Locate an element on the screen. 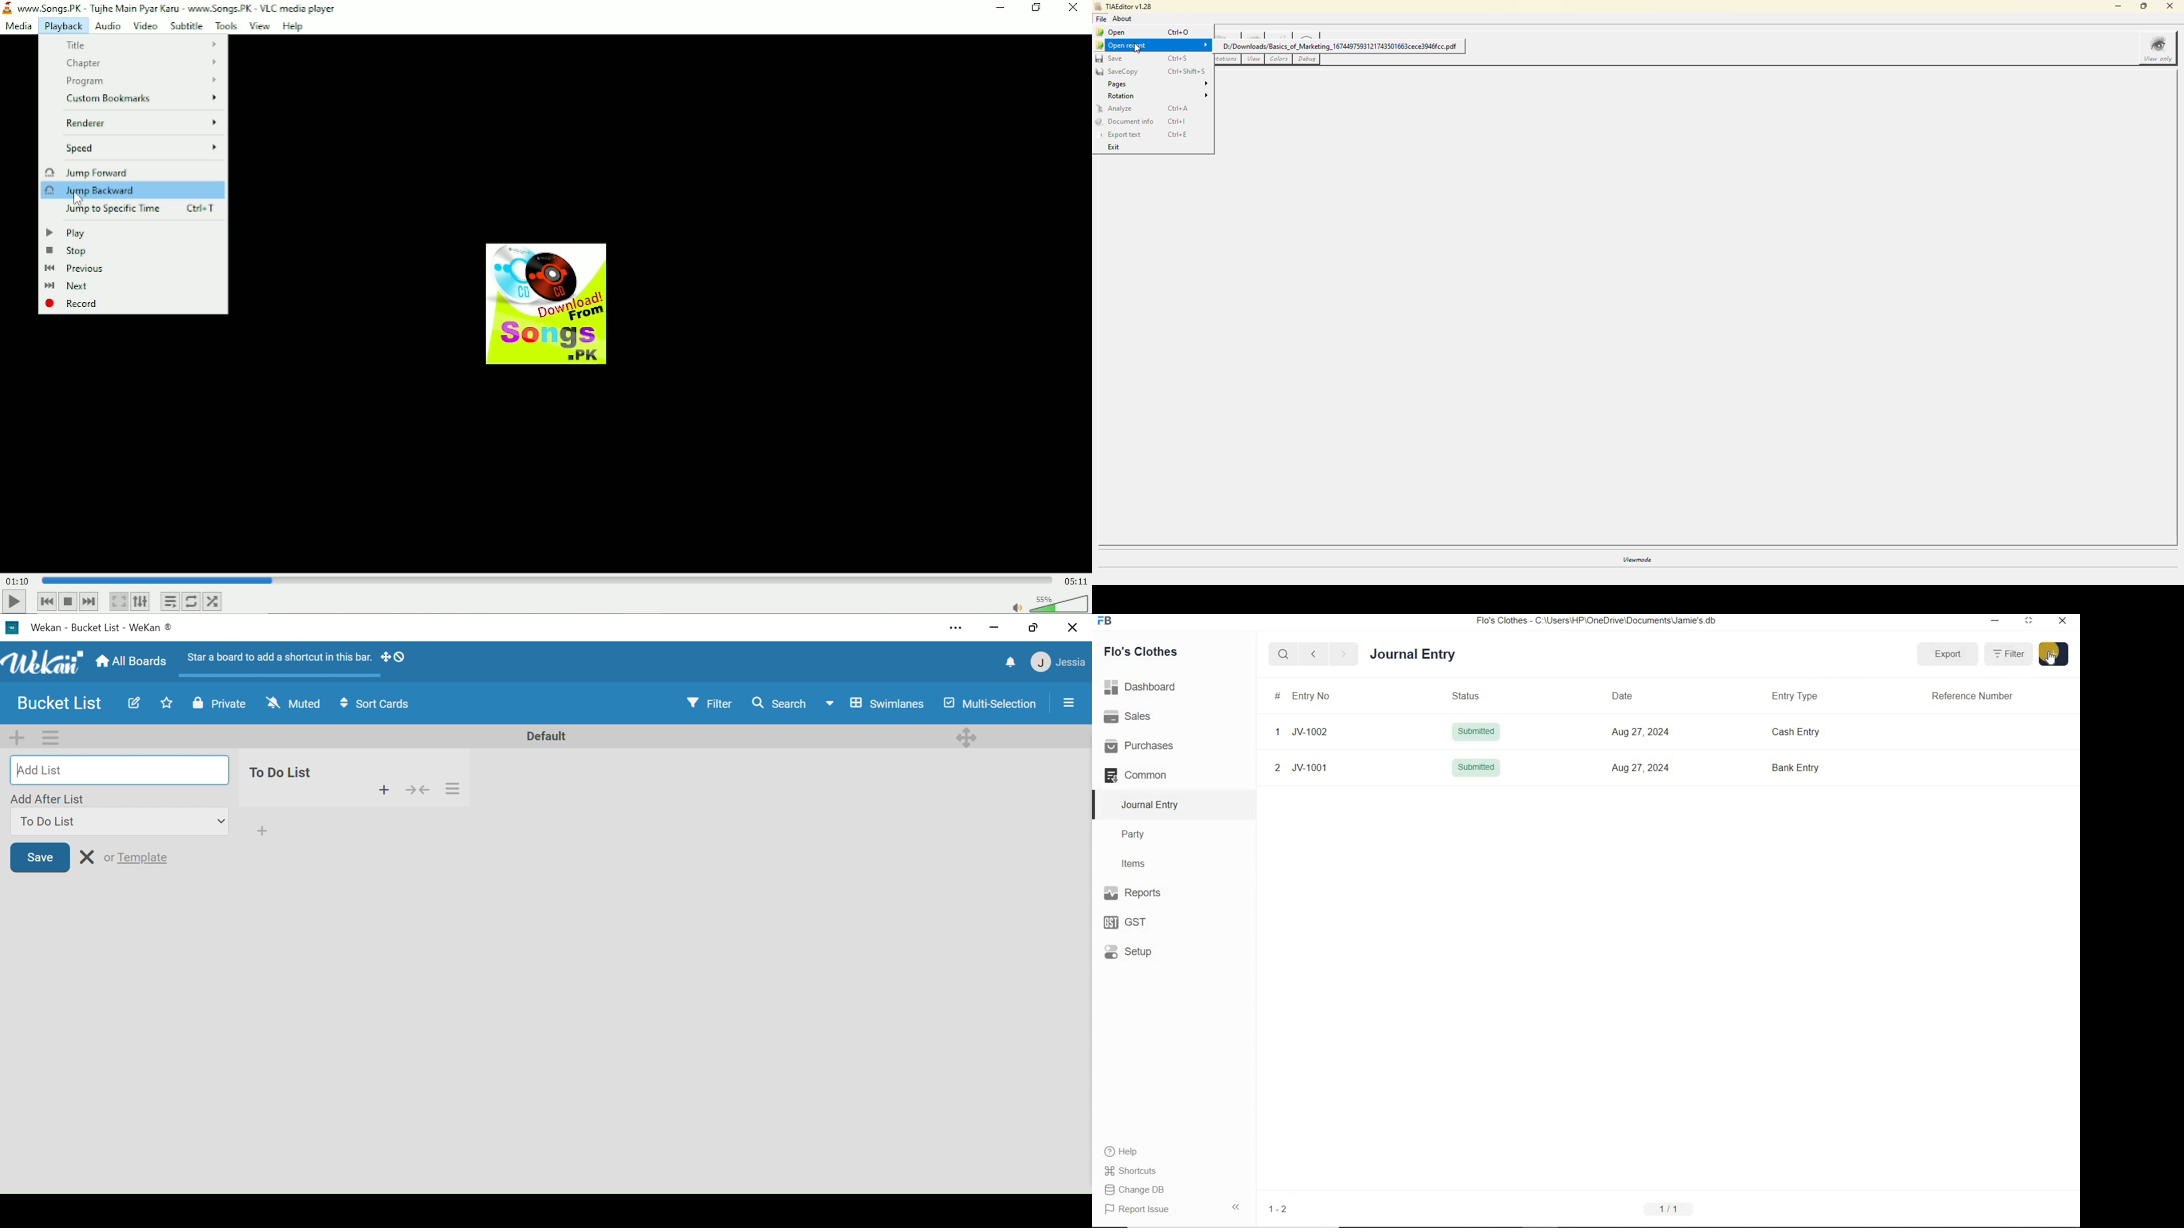 This screenshot has height=1232, width=2184. add more is located at coordinates (2053, 653).